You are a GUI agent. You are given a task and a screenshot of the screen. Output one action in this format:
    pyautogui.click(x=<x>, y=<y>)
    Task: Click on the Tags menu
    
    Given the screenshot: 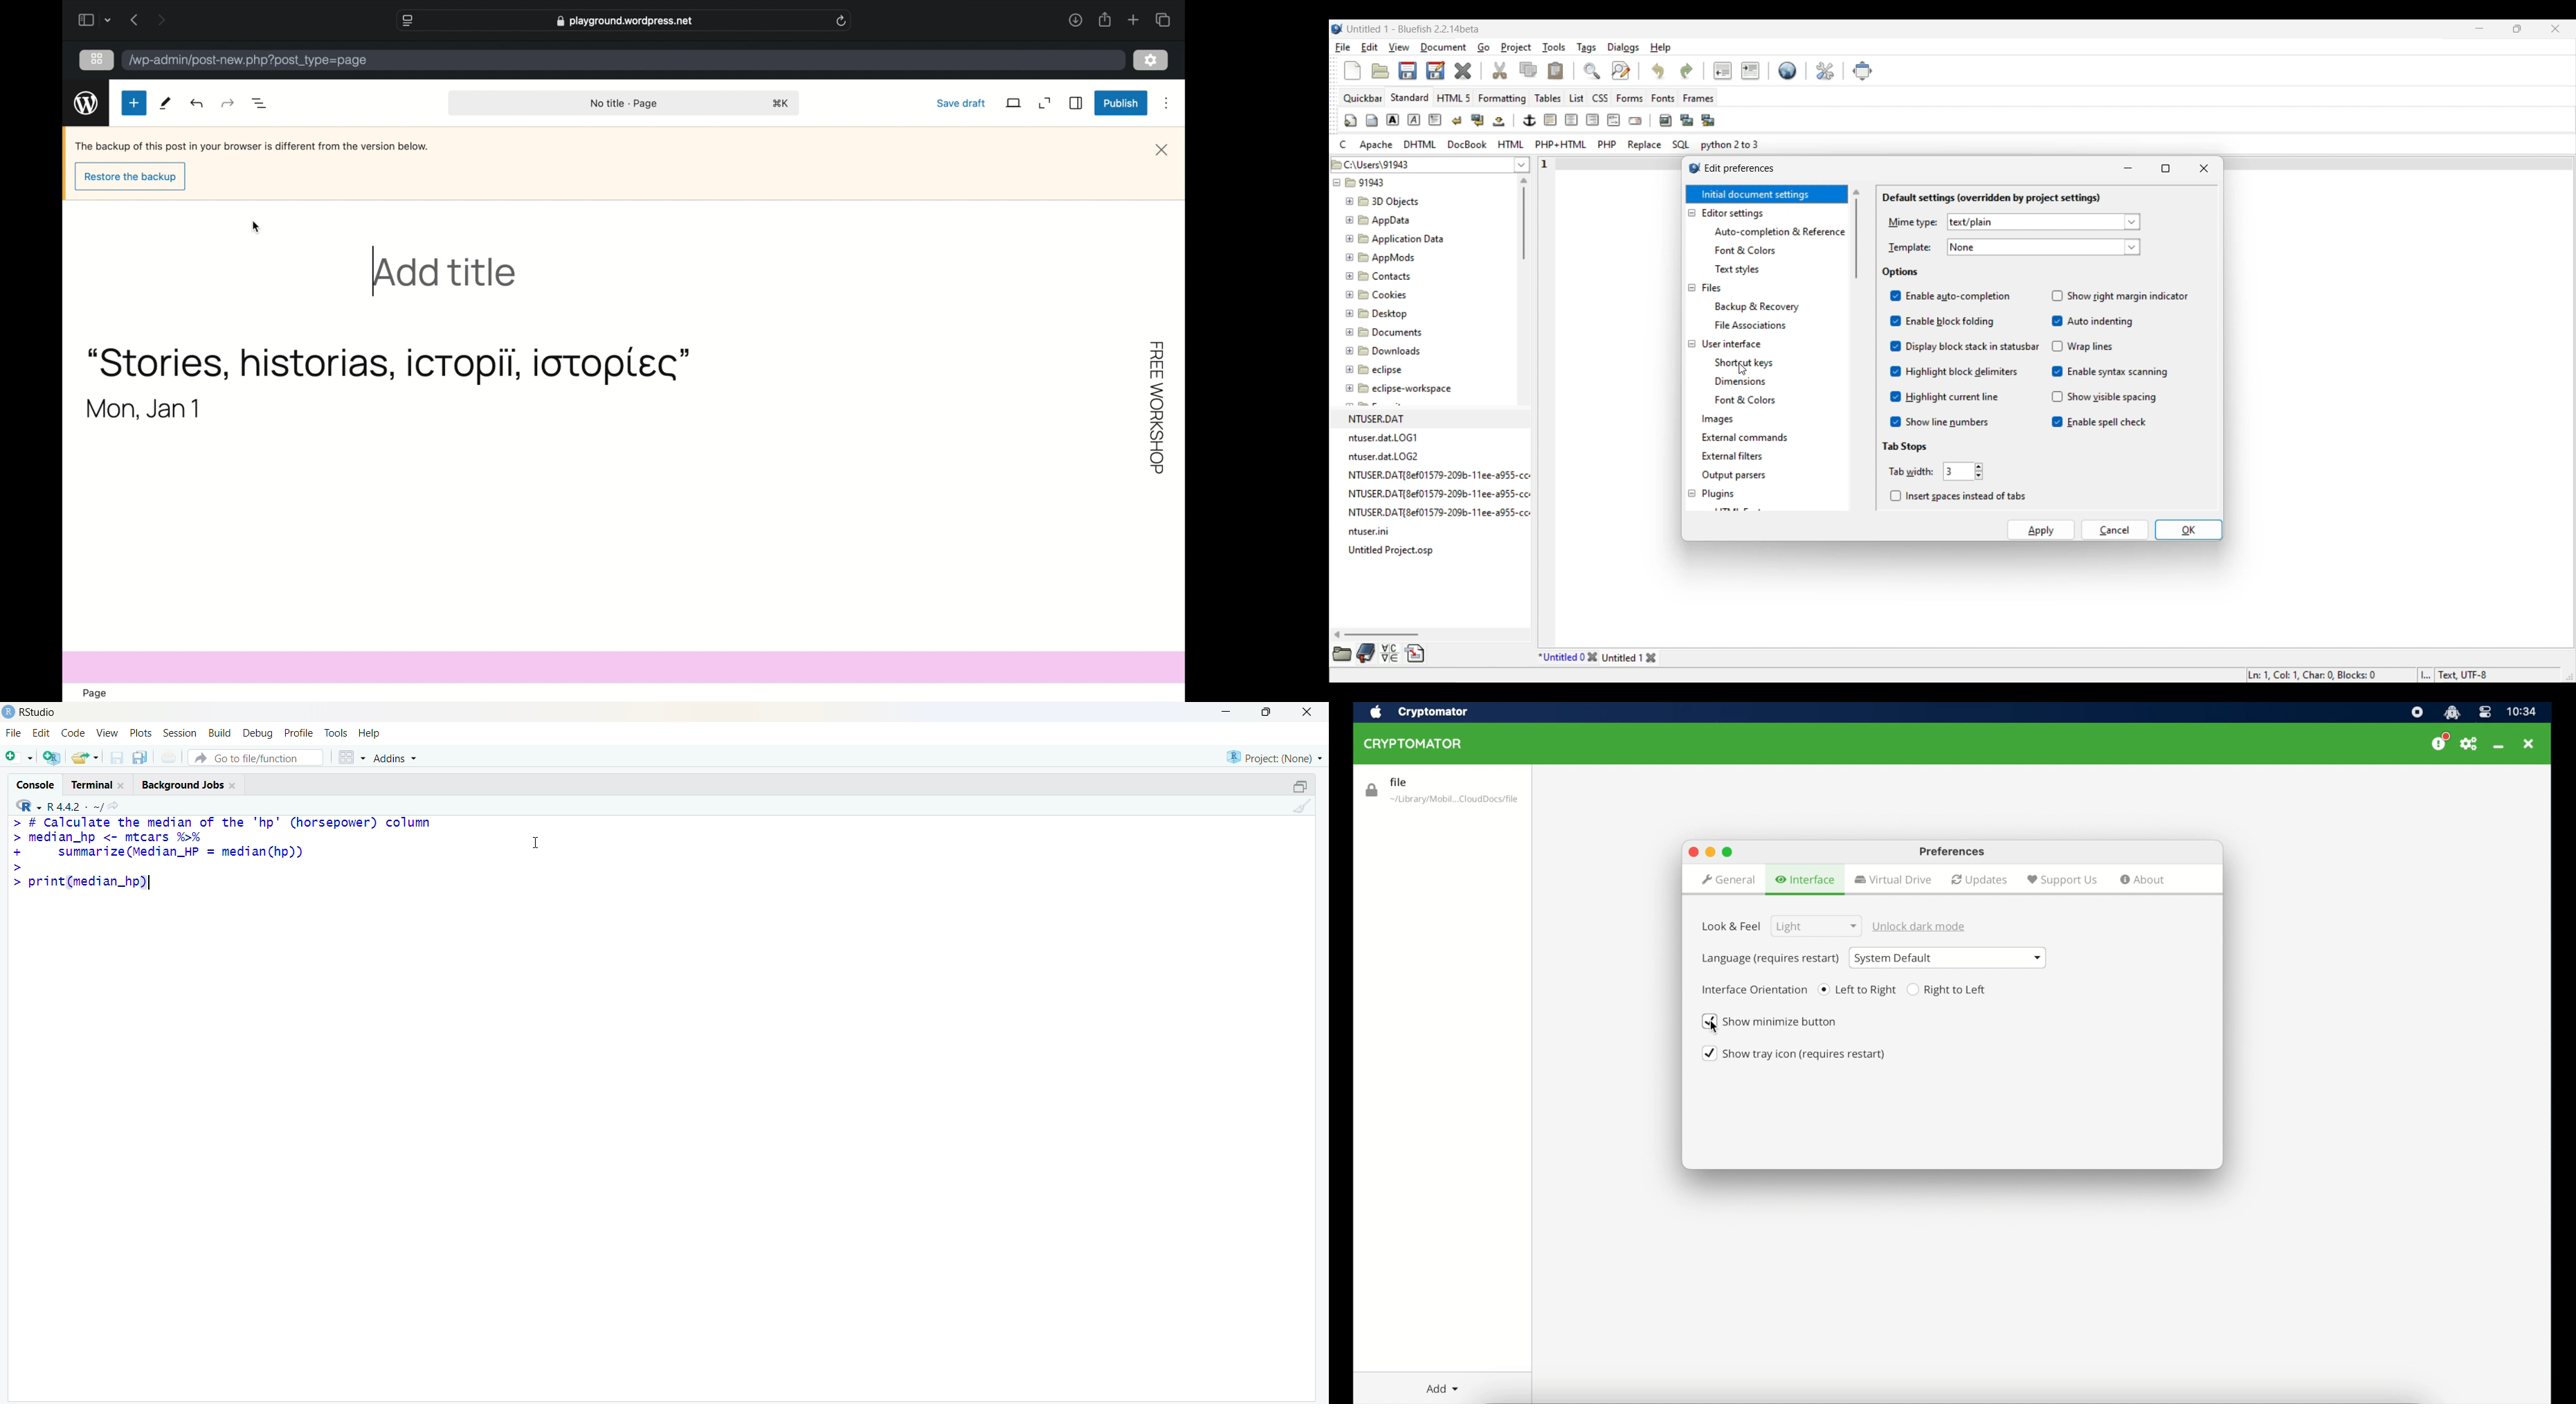 What is the action you would take?
    pyautogui.click(x=1586, y=48)
    